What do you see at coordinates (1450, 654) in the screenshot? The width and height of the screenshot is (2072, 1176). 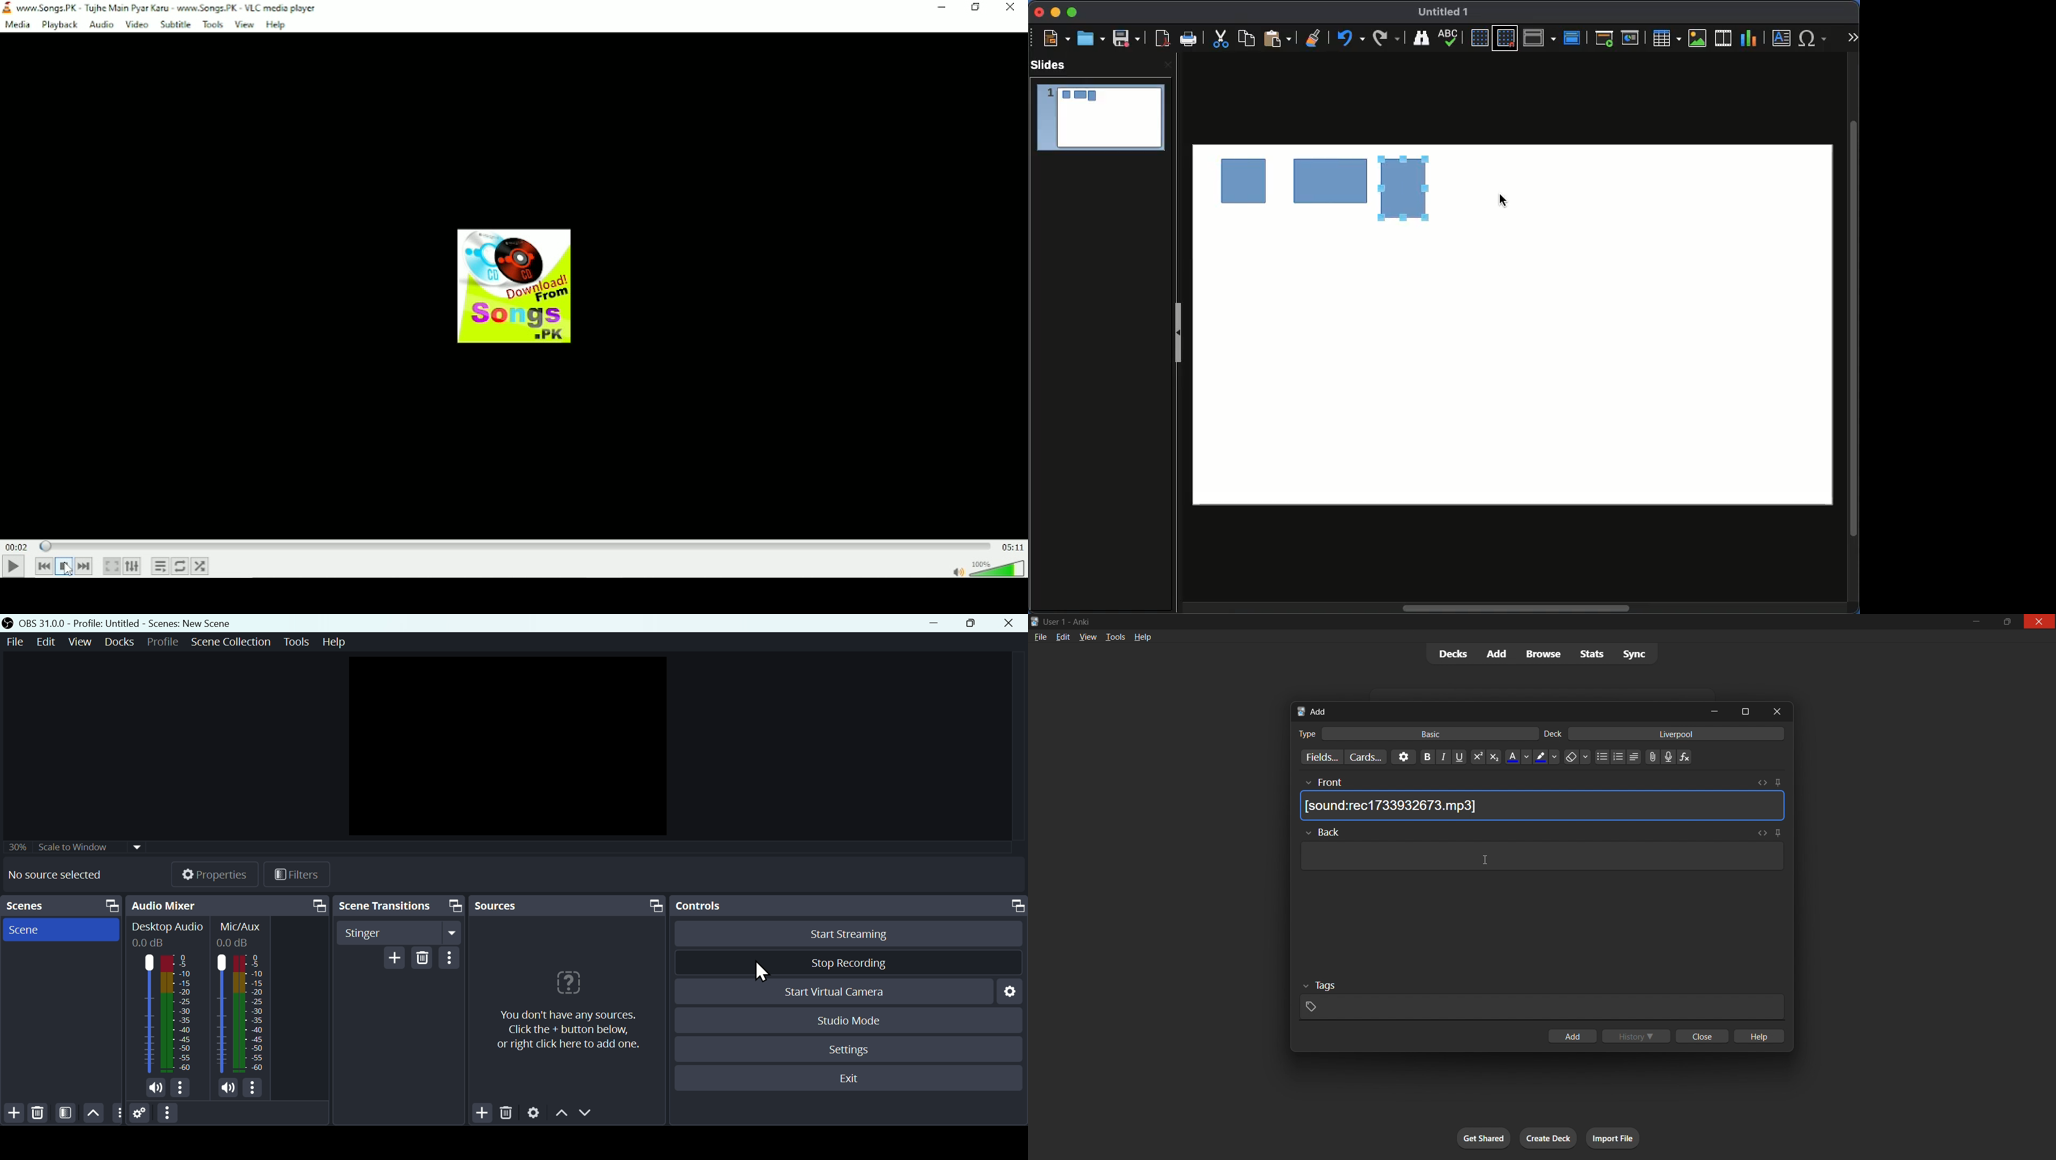 I see `decks` at bounding box center [1450, 654].